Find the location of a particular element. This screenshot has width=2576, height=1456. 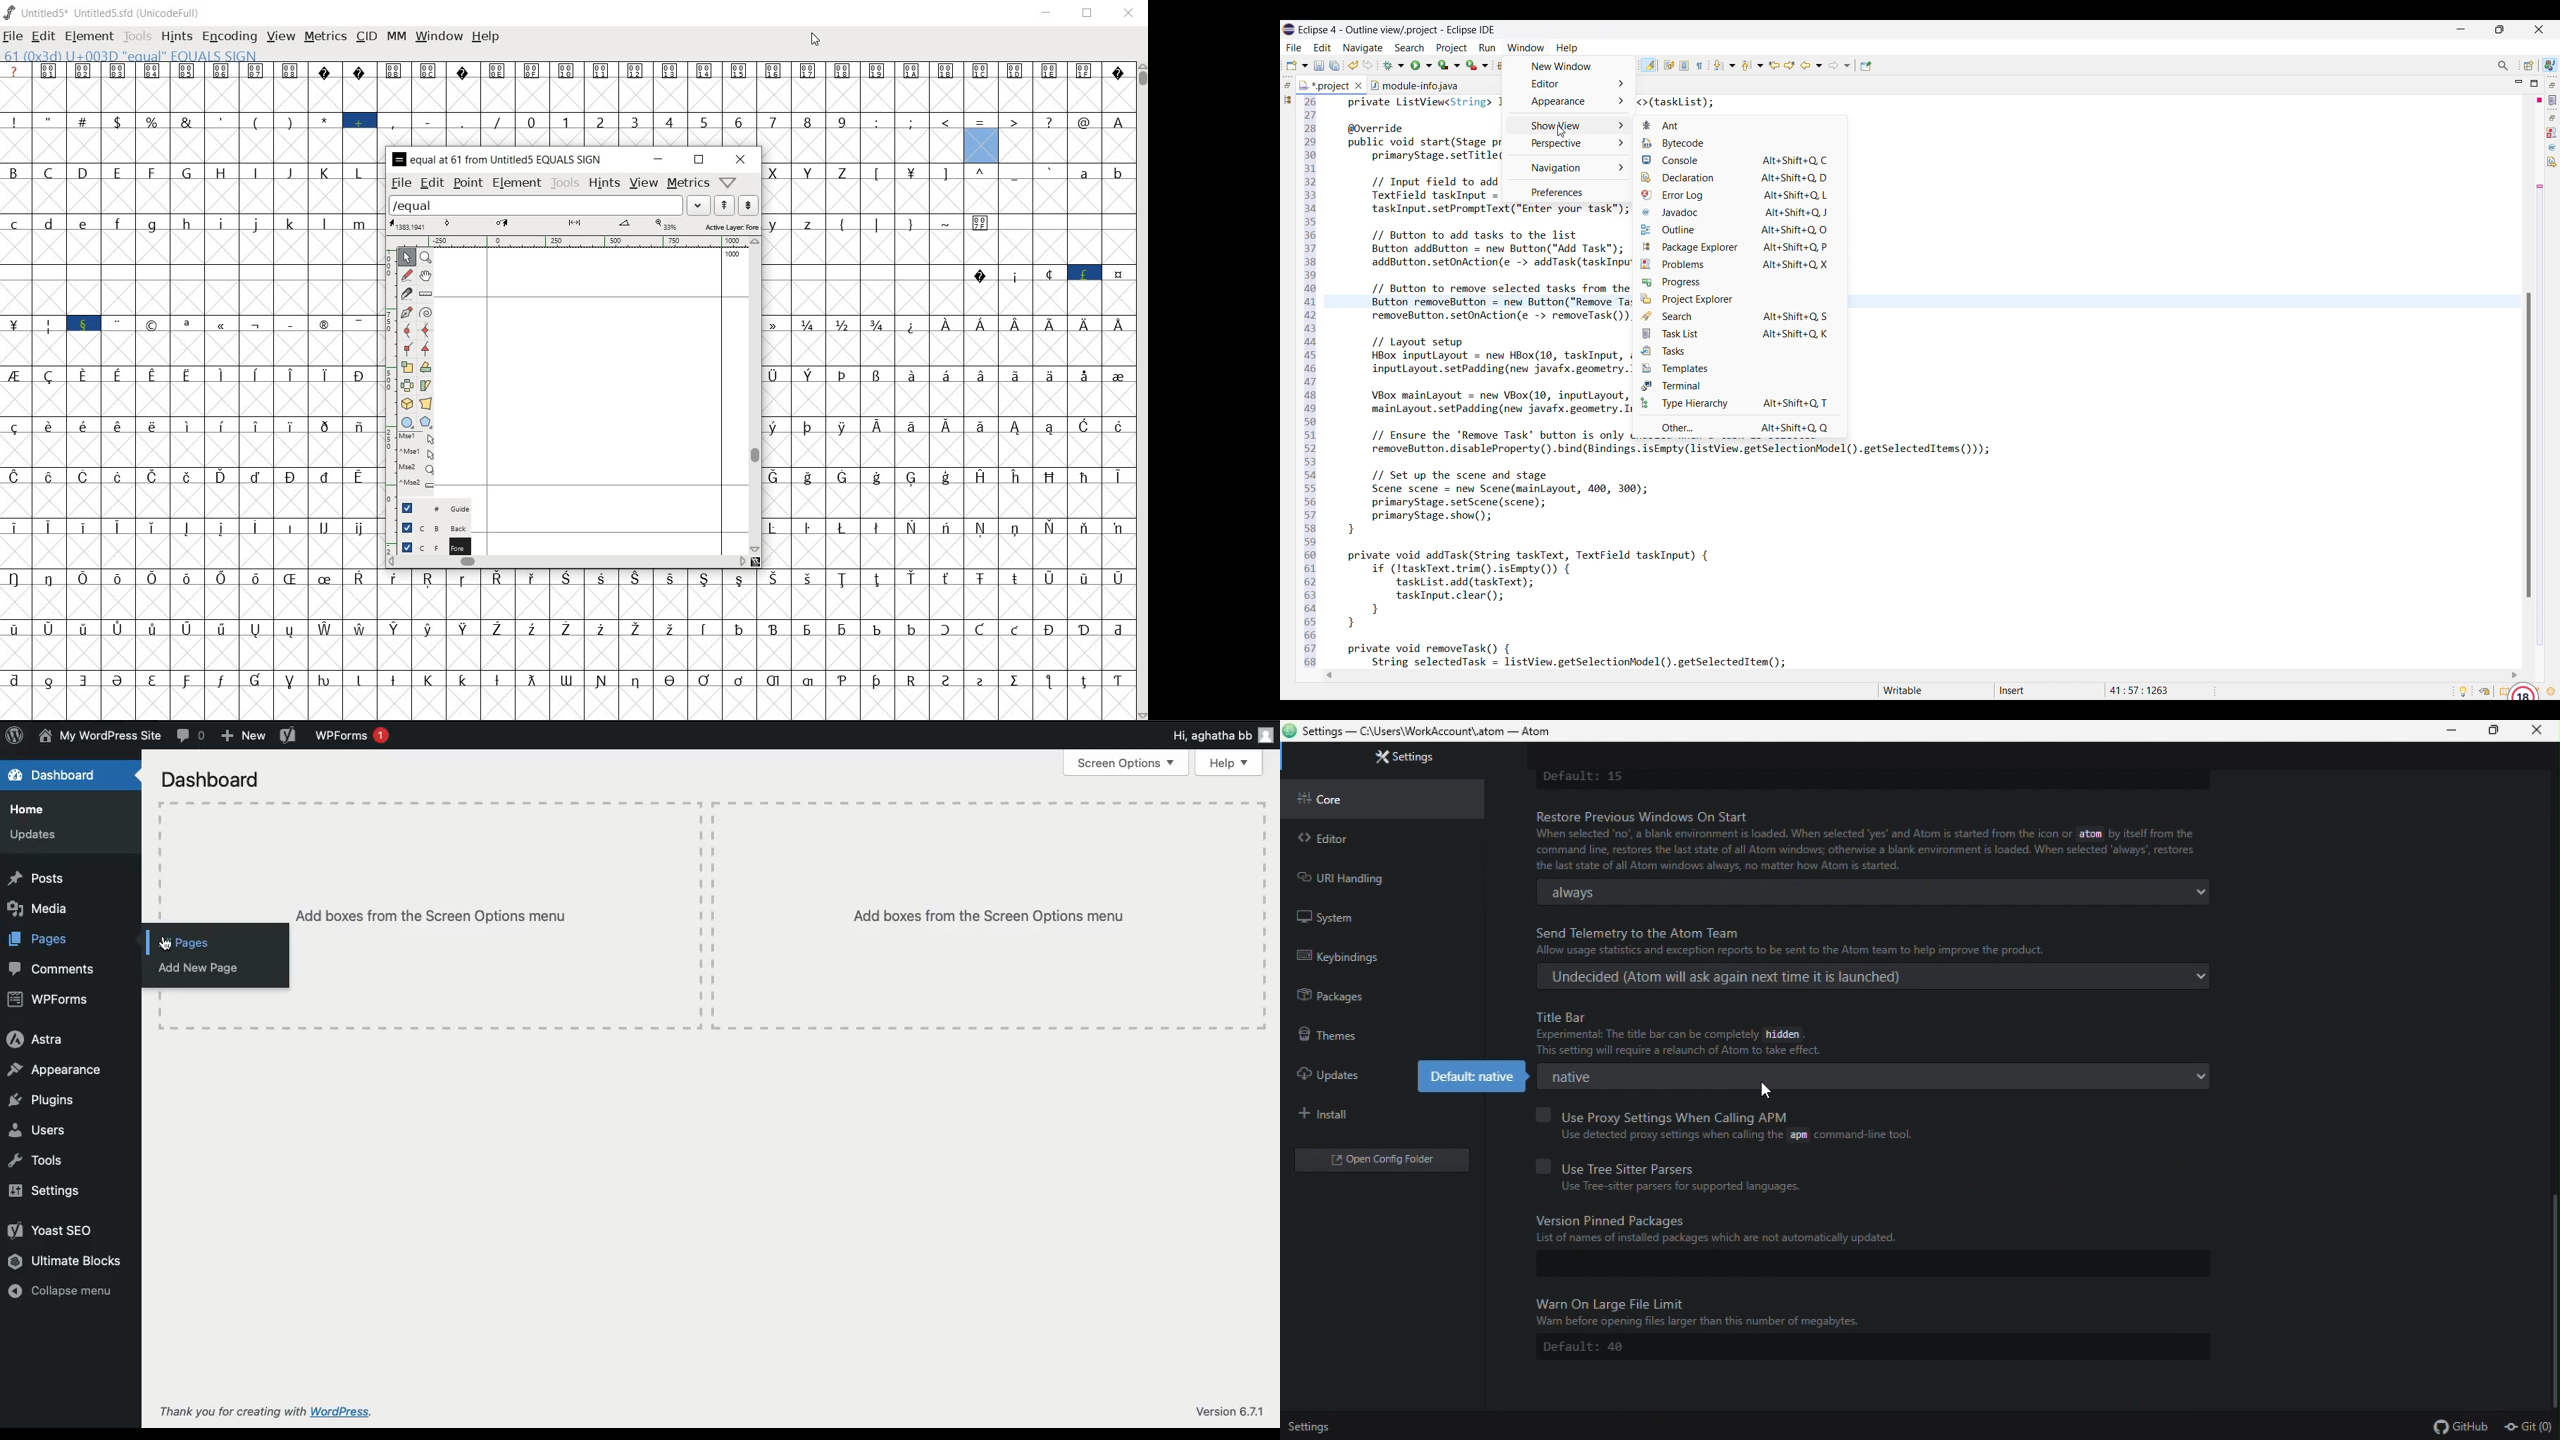

Add boxes from the screen options menu is located at coordinates (432, 916).